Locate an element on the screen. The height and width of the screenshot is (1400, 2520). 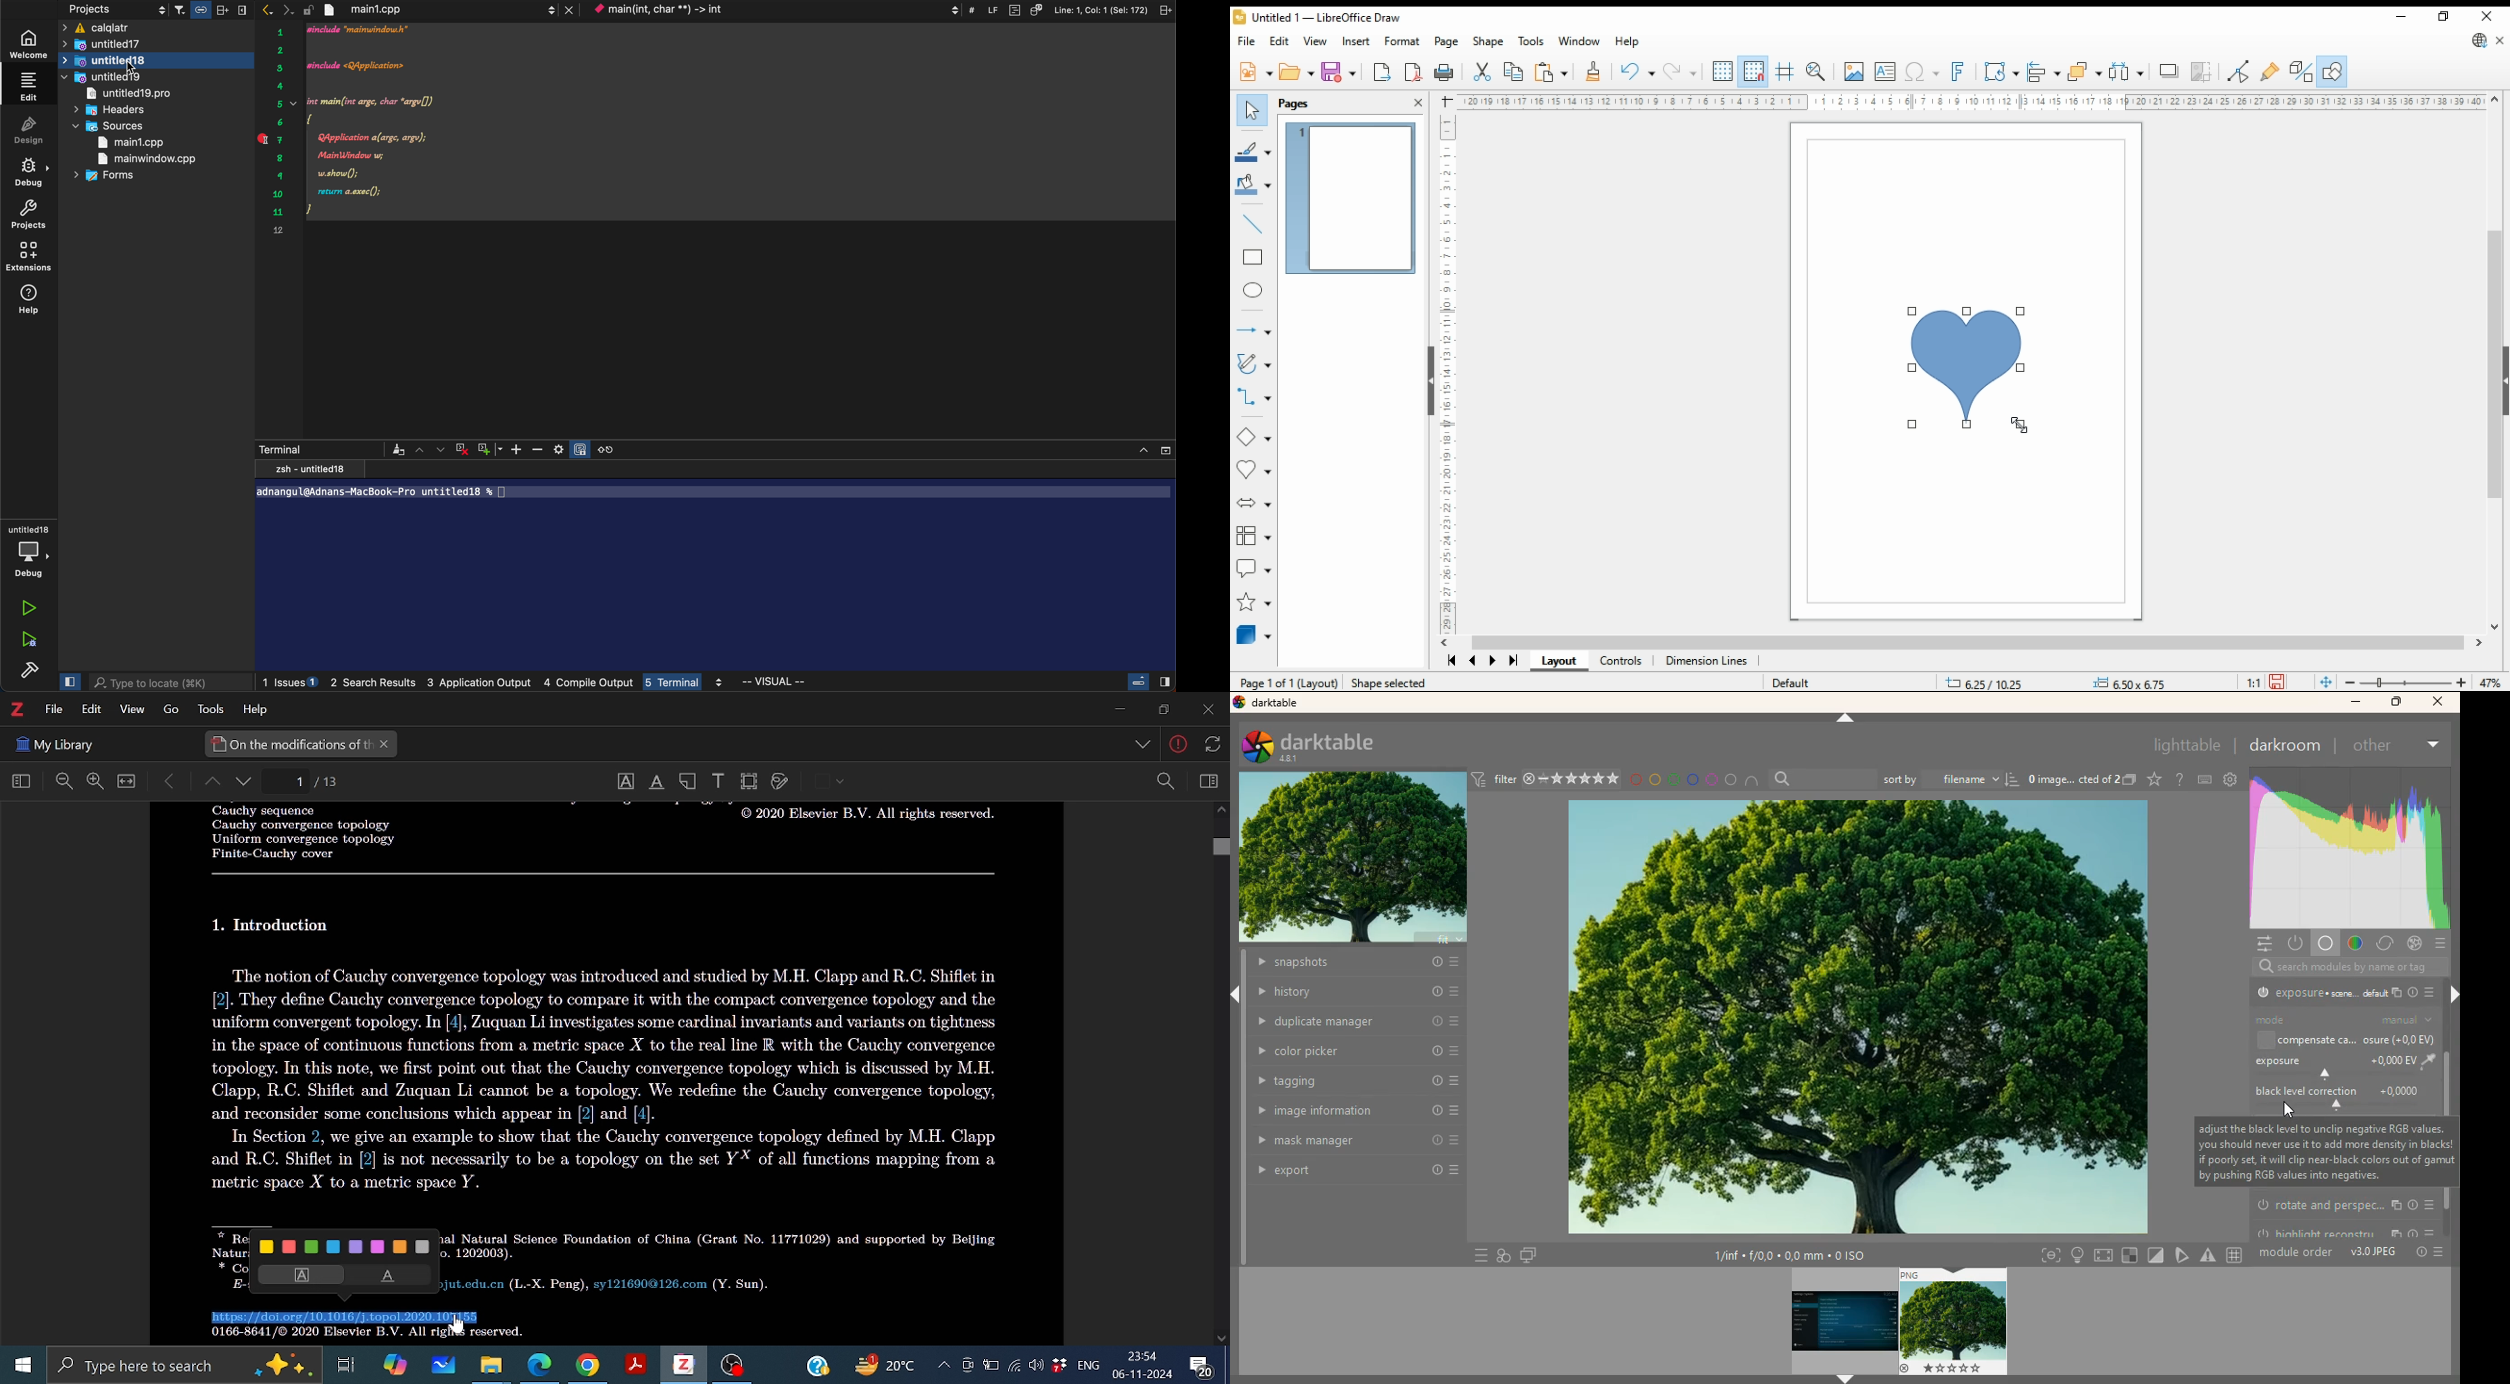
forms is located at coordinates (113, 174).